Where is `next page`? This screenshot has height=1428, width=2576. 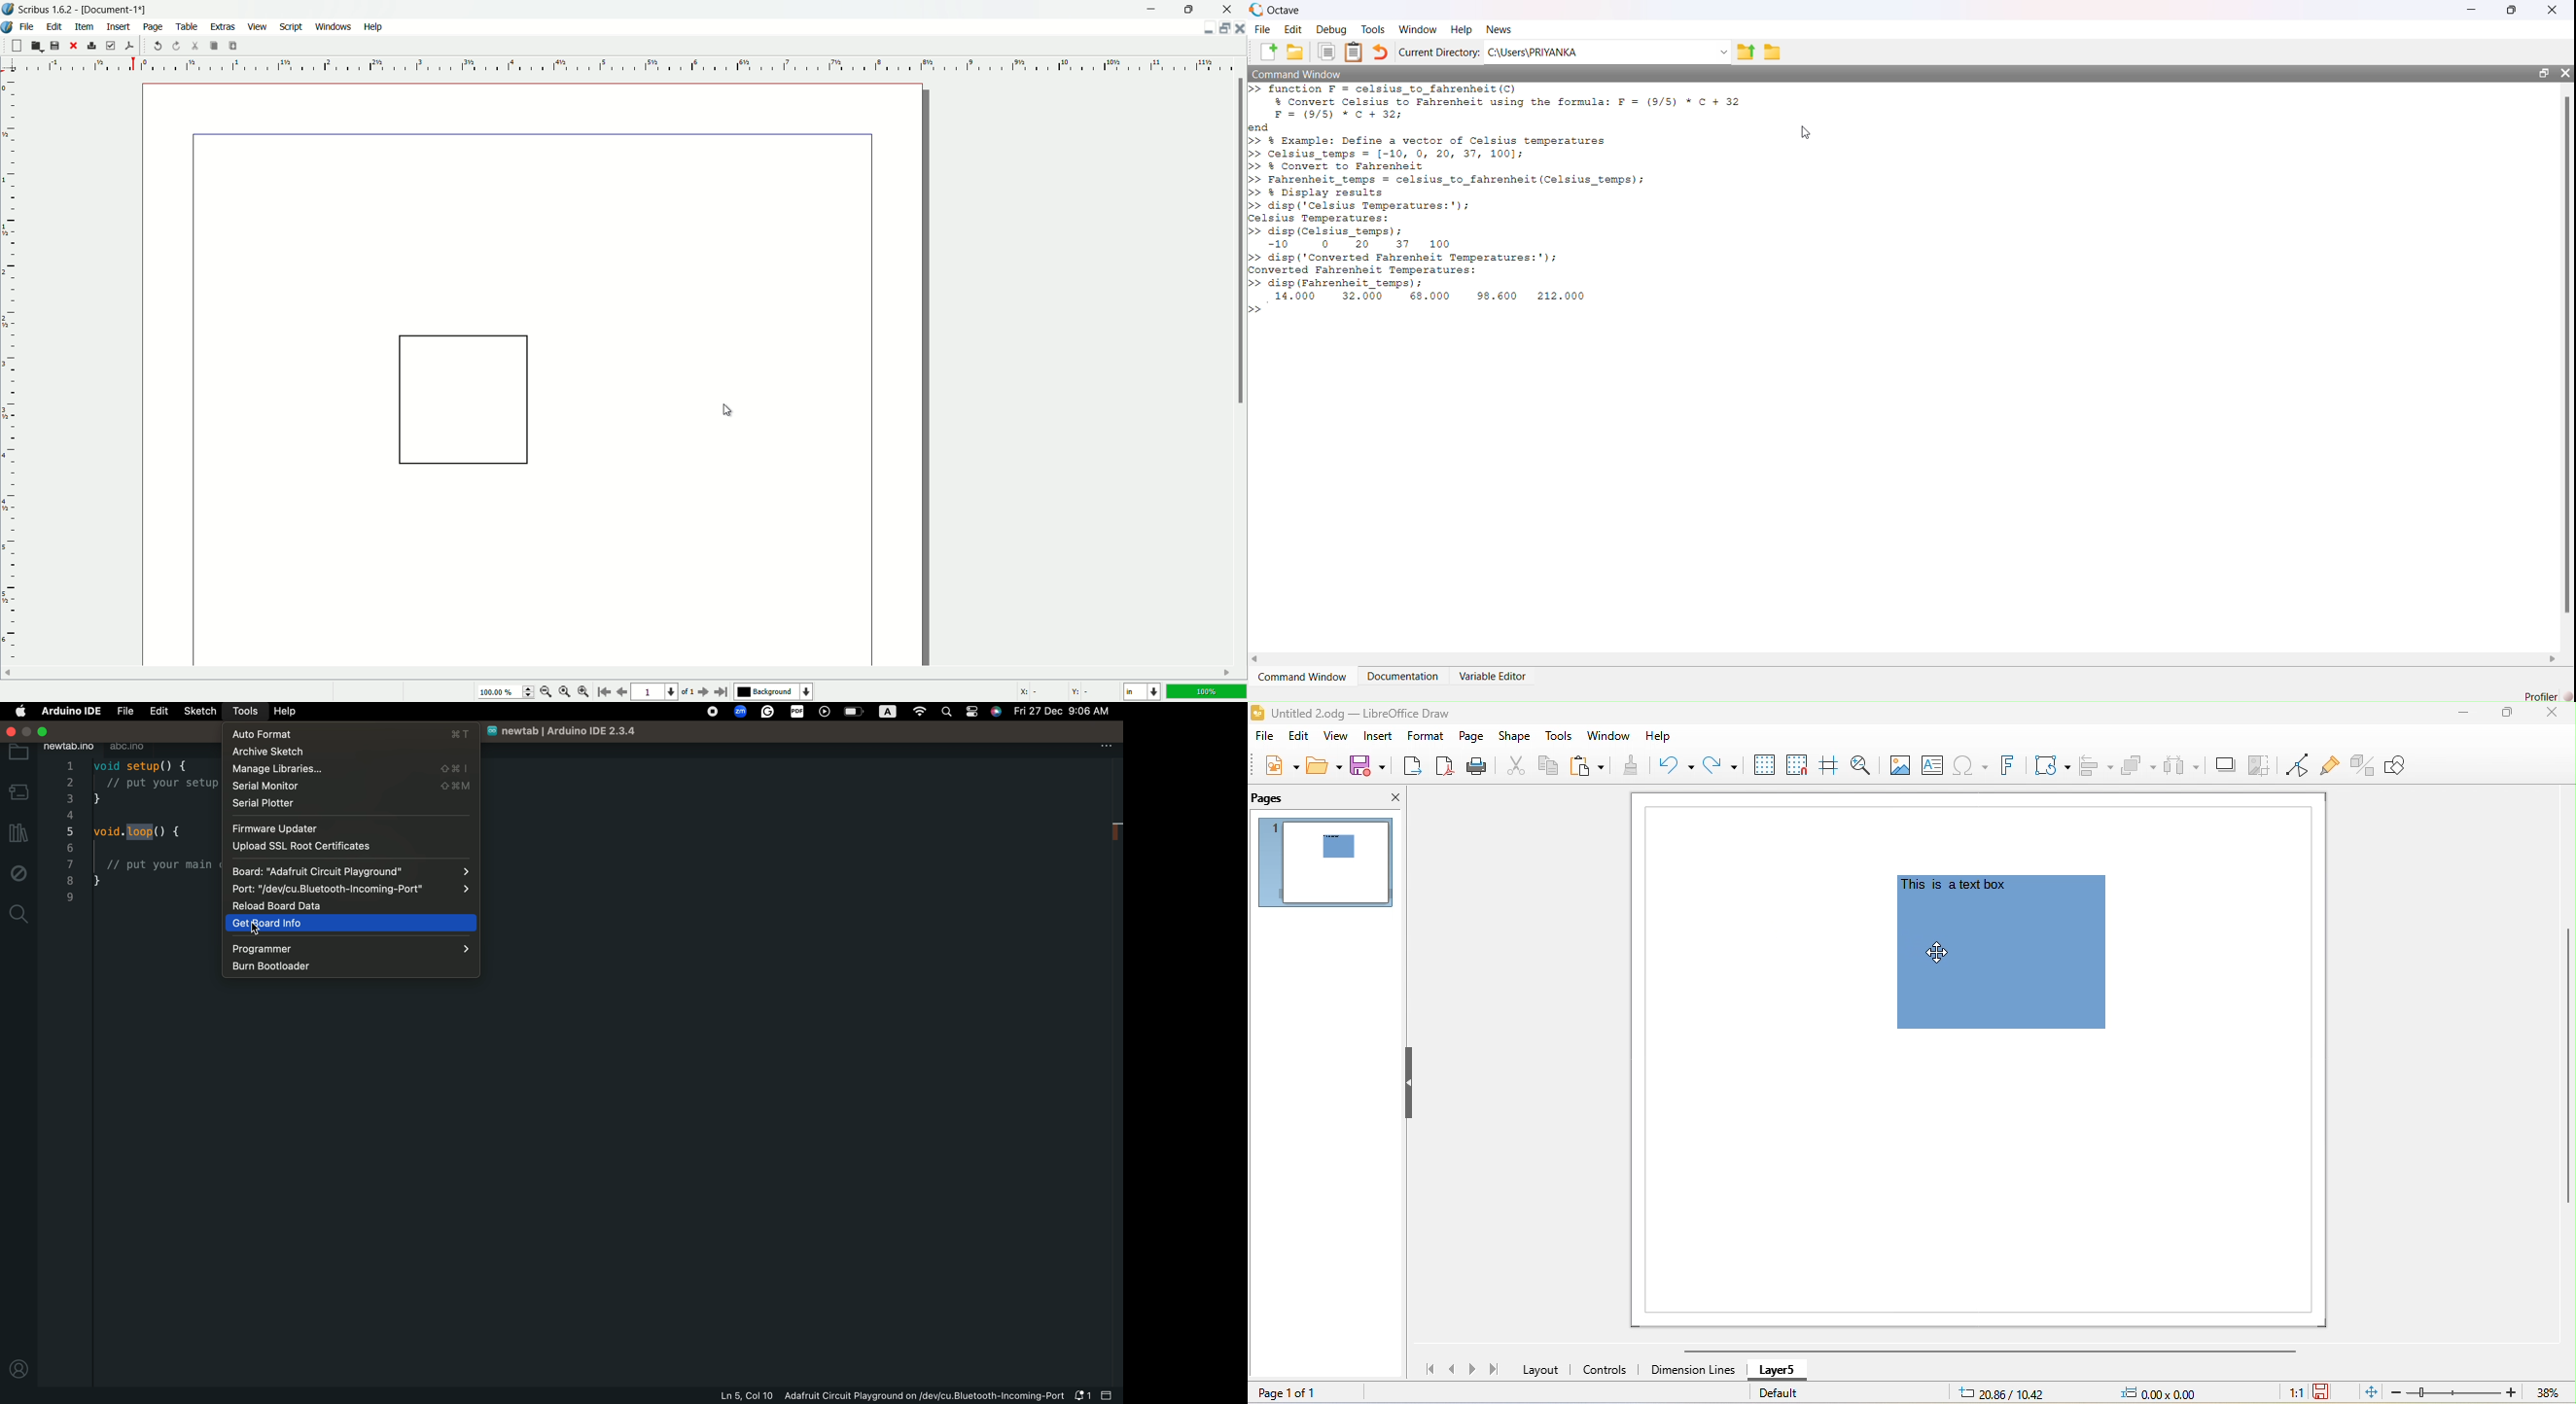 next page is located at coordinates (1474, 1369).